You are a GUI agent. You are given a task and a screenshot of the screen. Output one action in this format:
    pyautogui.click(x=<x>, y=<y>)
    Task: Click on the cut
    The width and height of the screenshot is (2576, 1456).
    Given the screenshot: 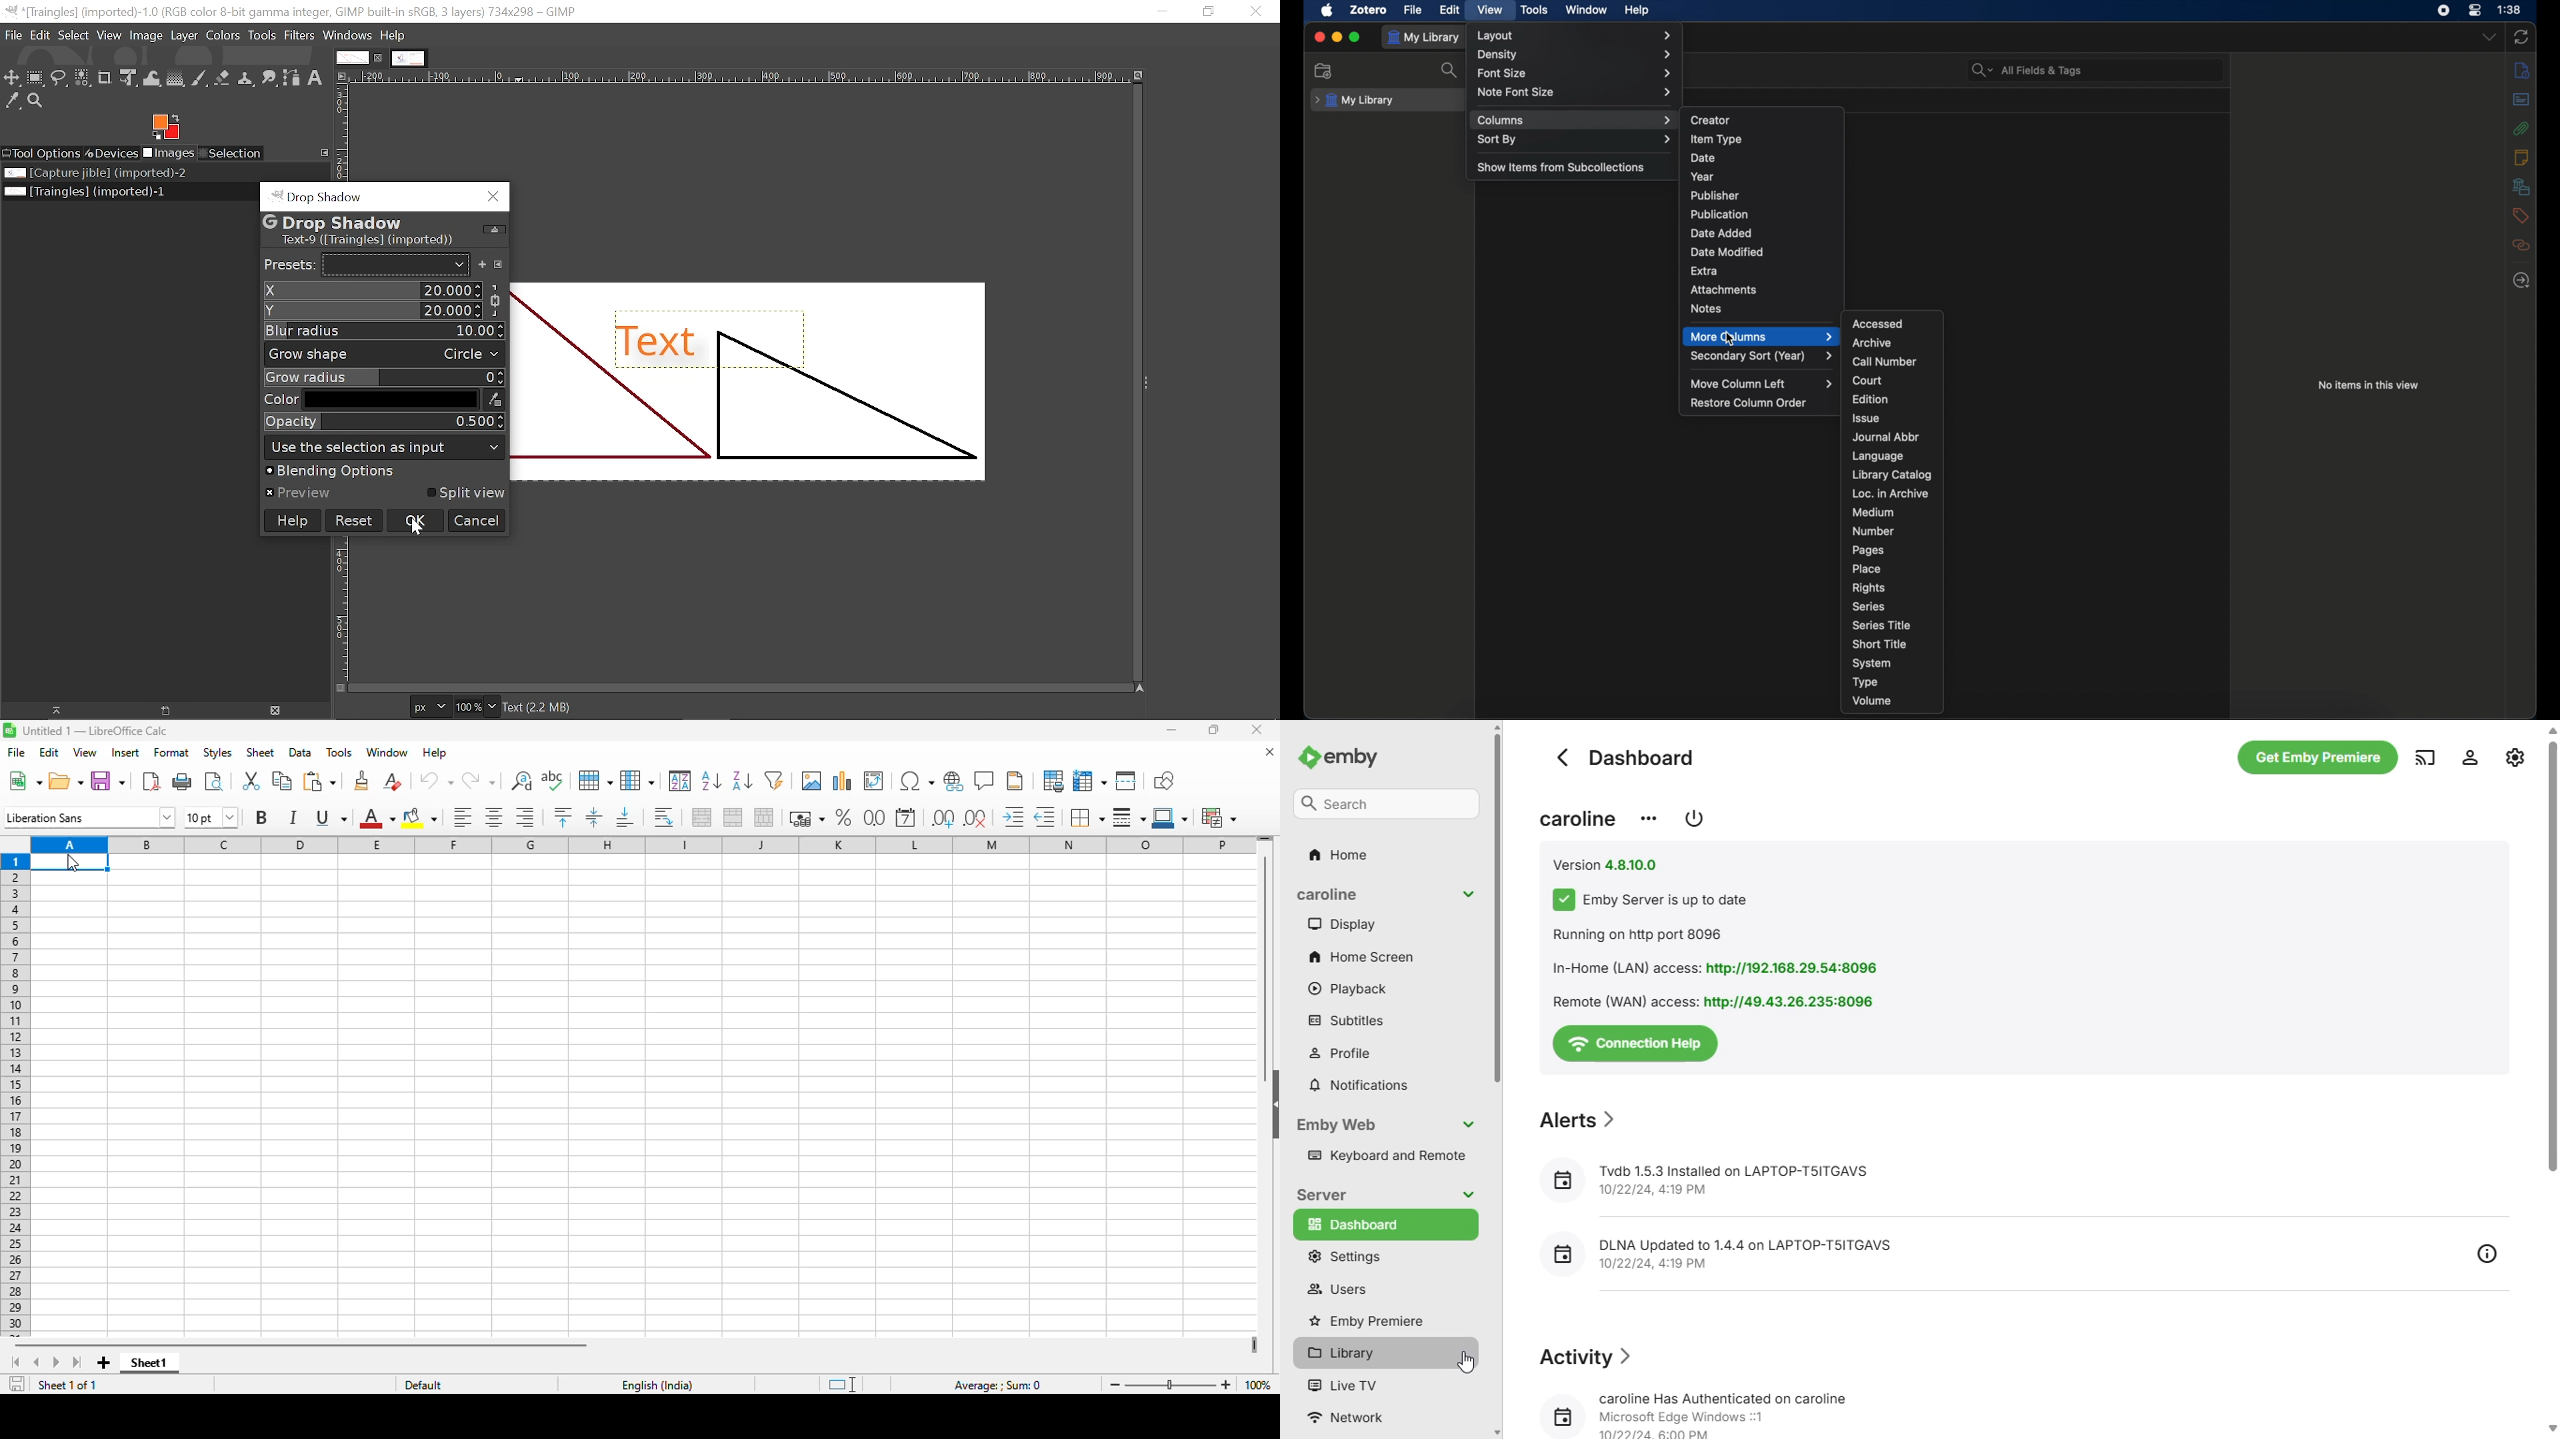 What is the action you would take?
    pyautogui.click(x=252, y=781)
    